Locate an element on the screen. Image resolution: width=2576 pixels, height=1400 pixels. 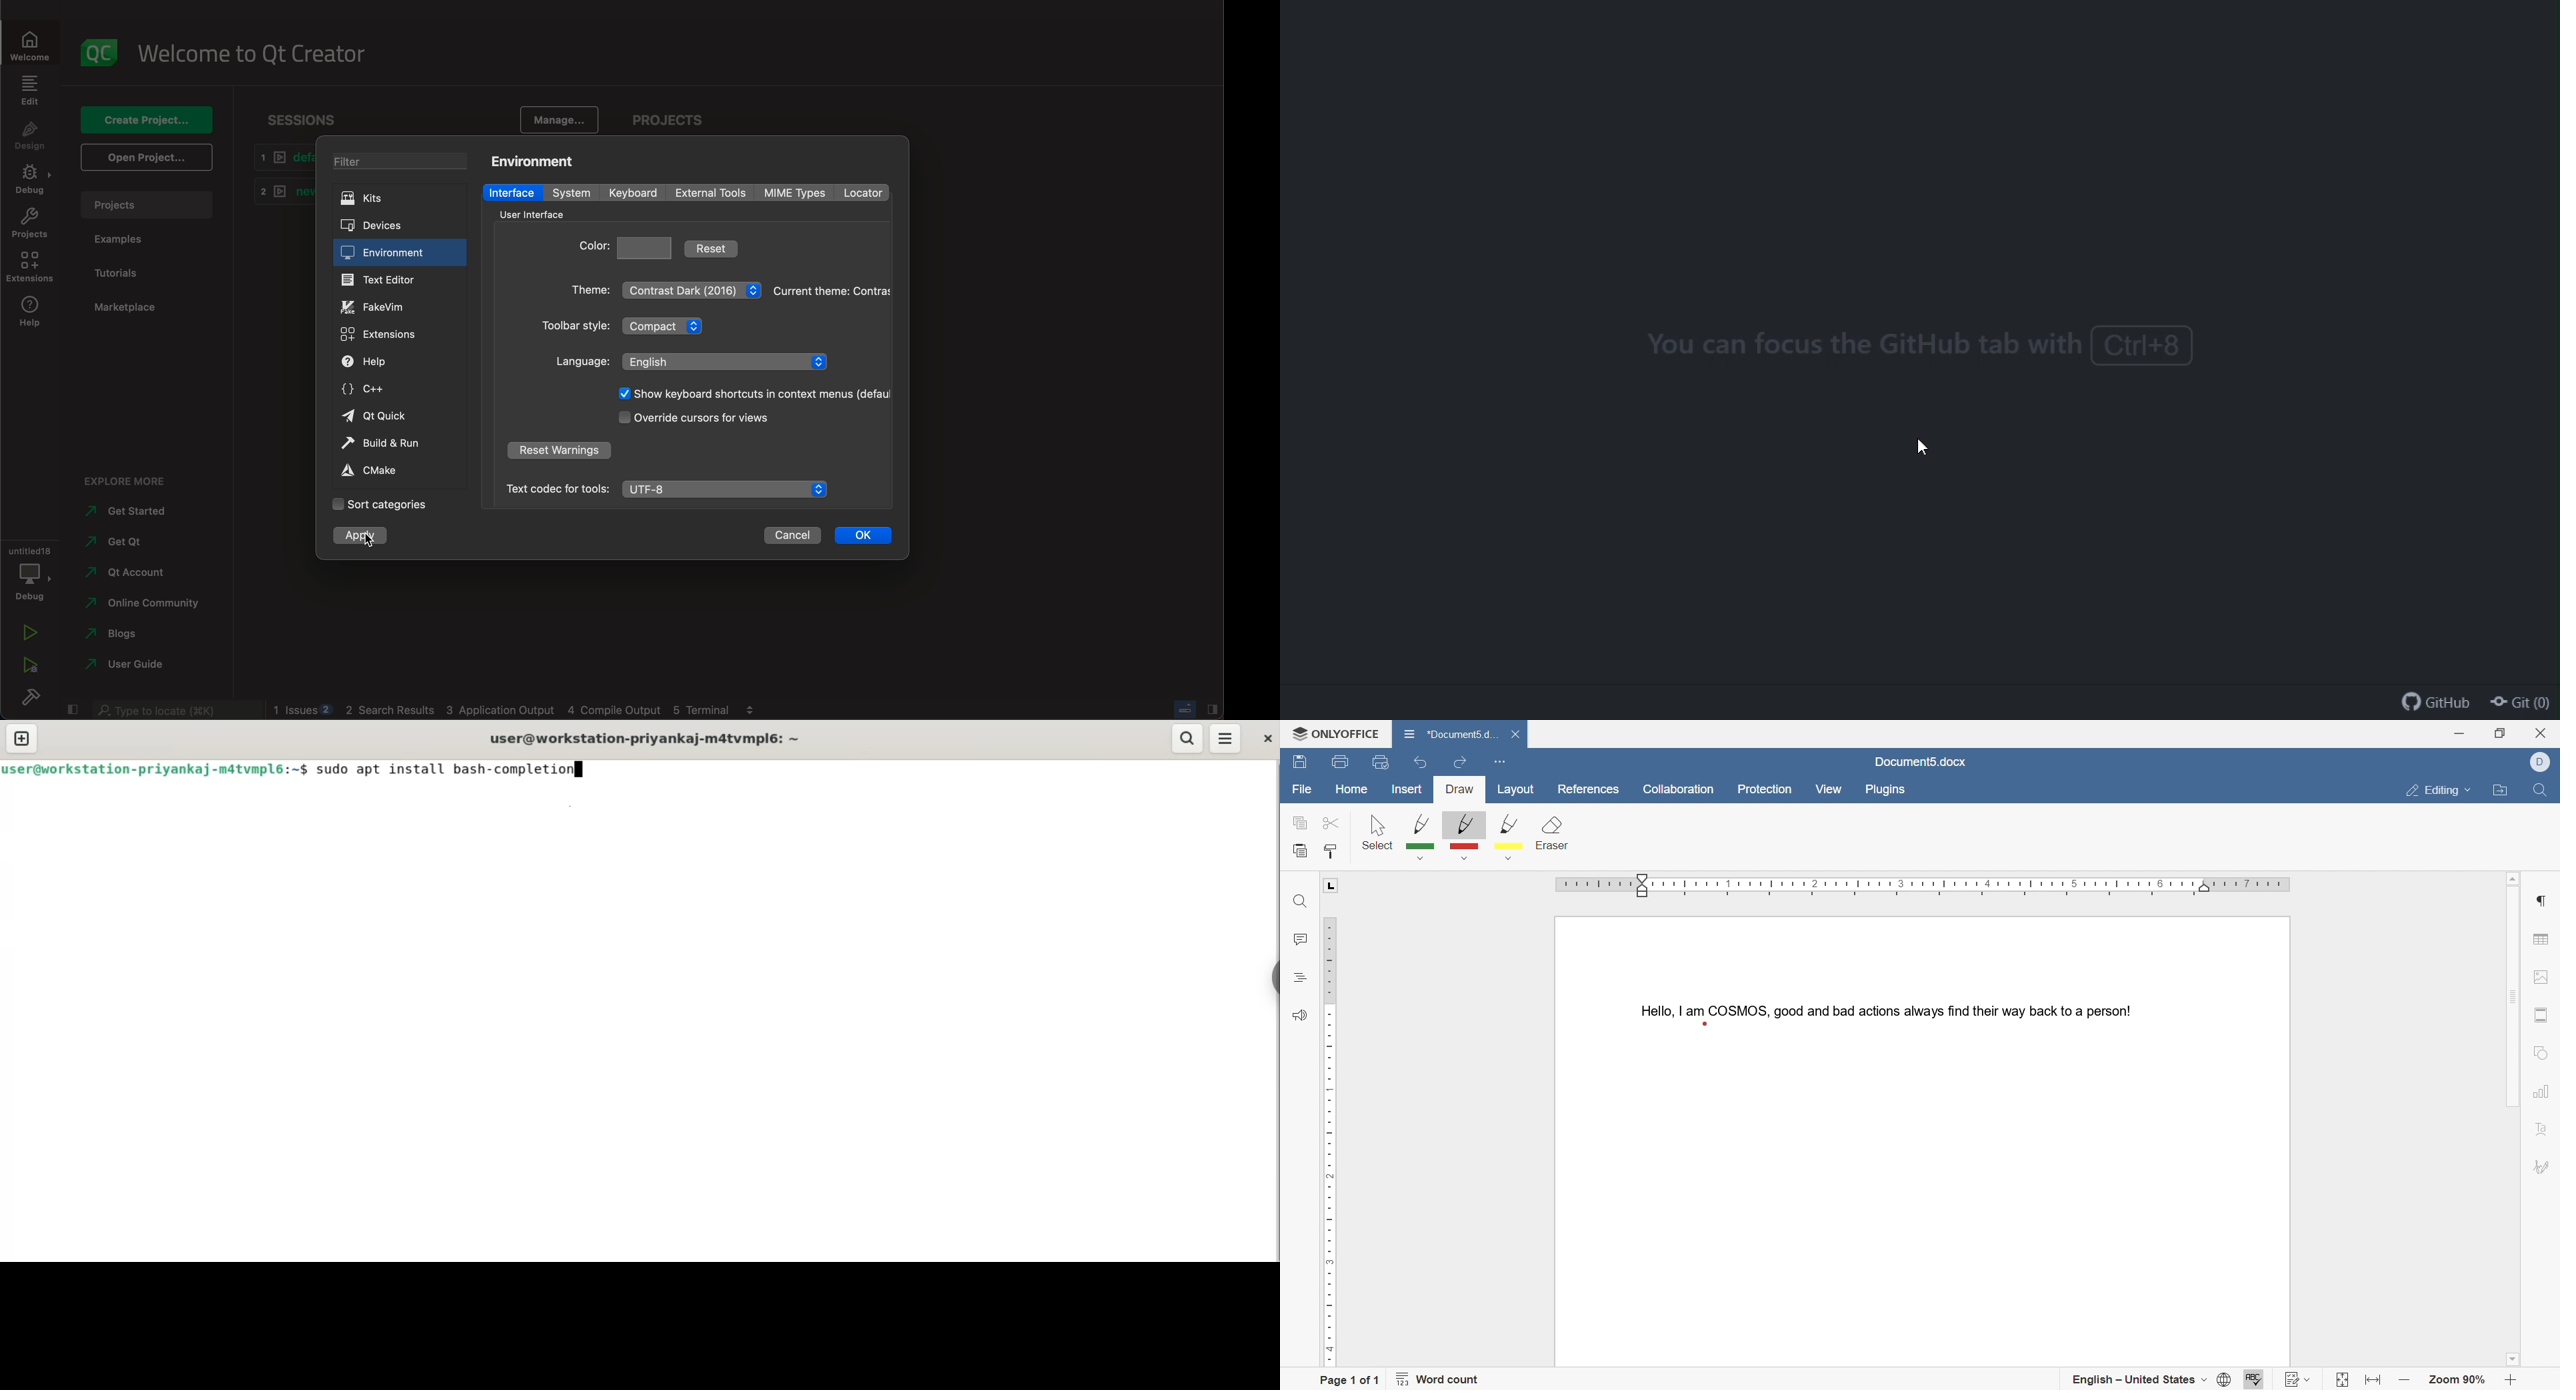
extensions is located at coordinates (386, 333).